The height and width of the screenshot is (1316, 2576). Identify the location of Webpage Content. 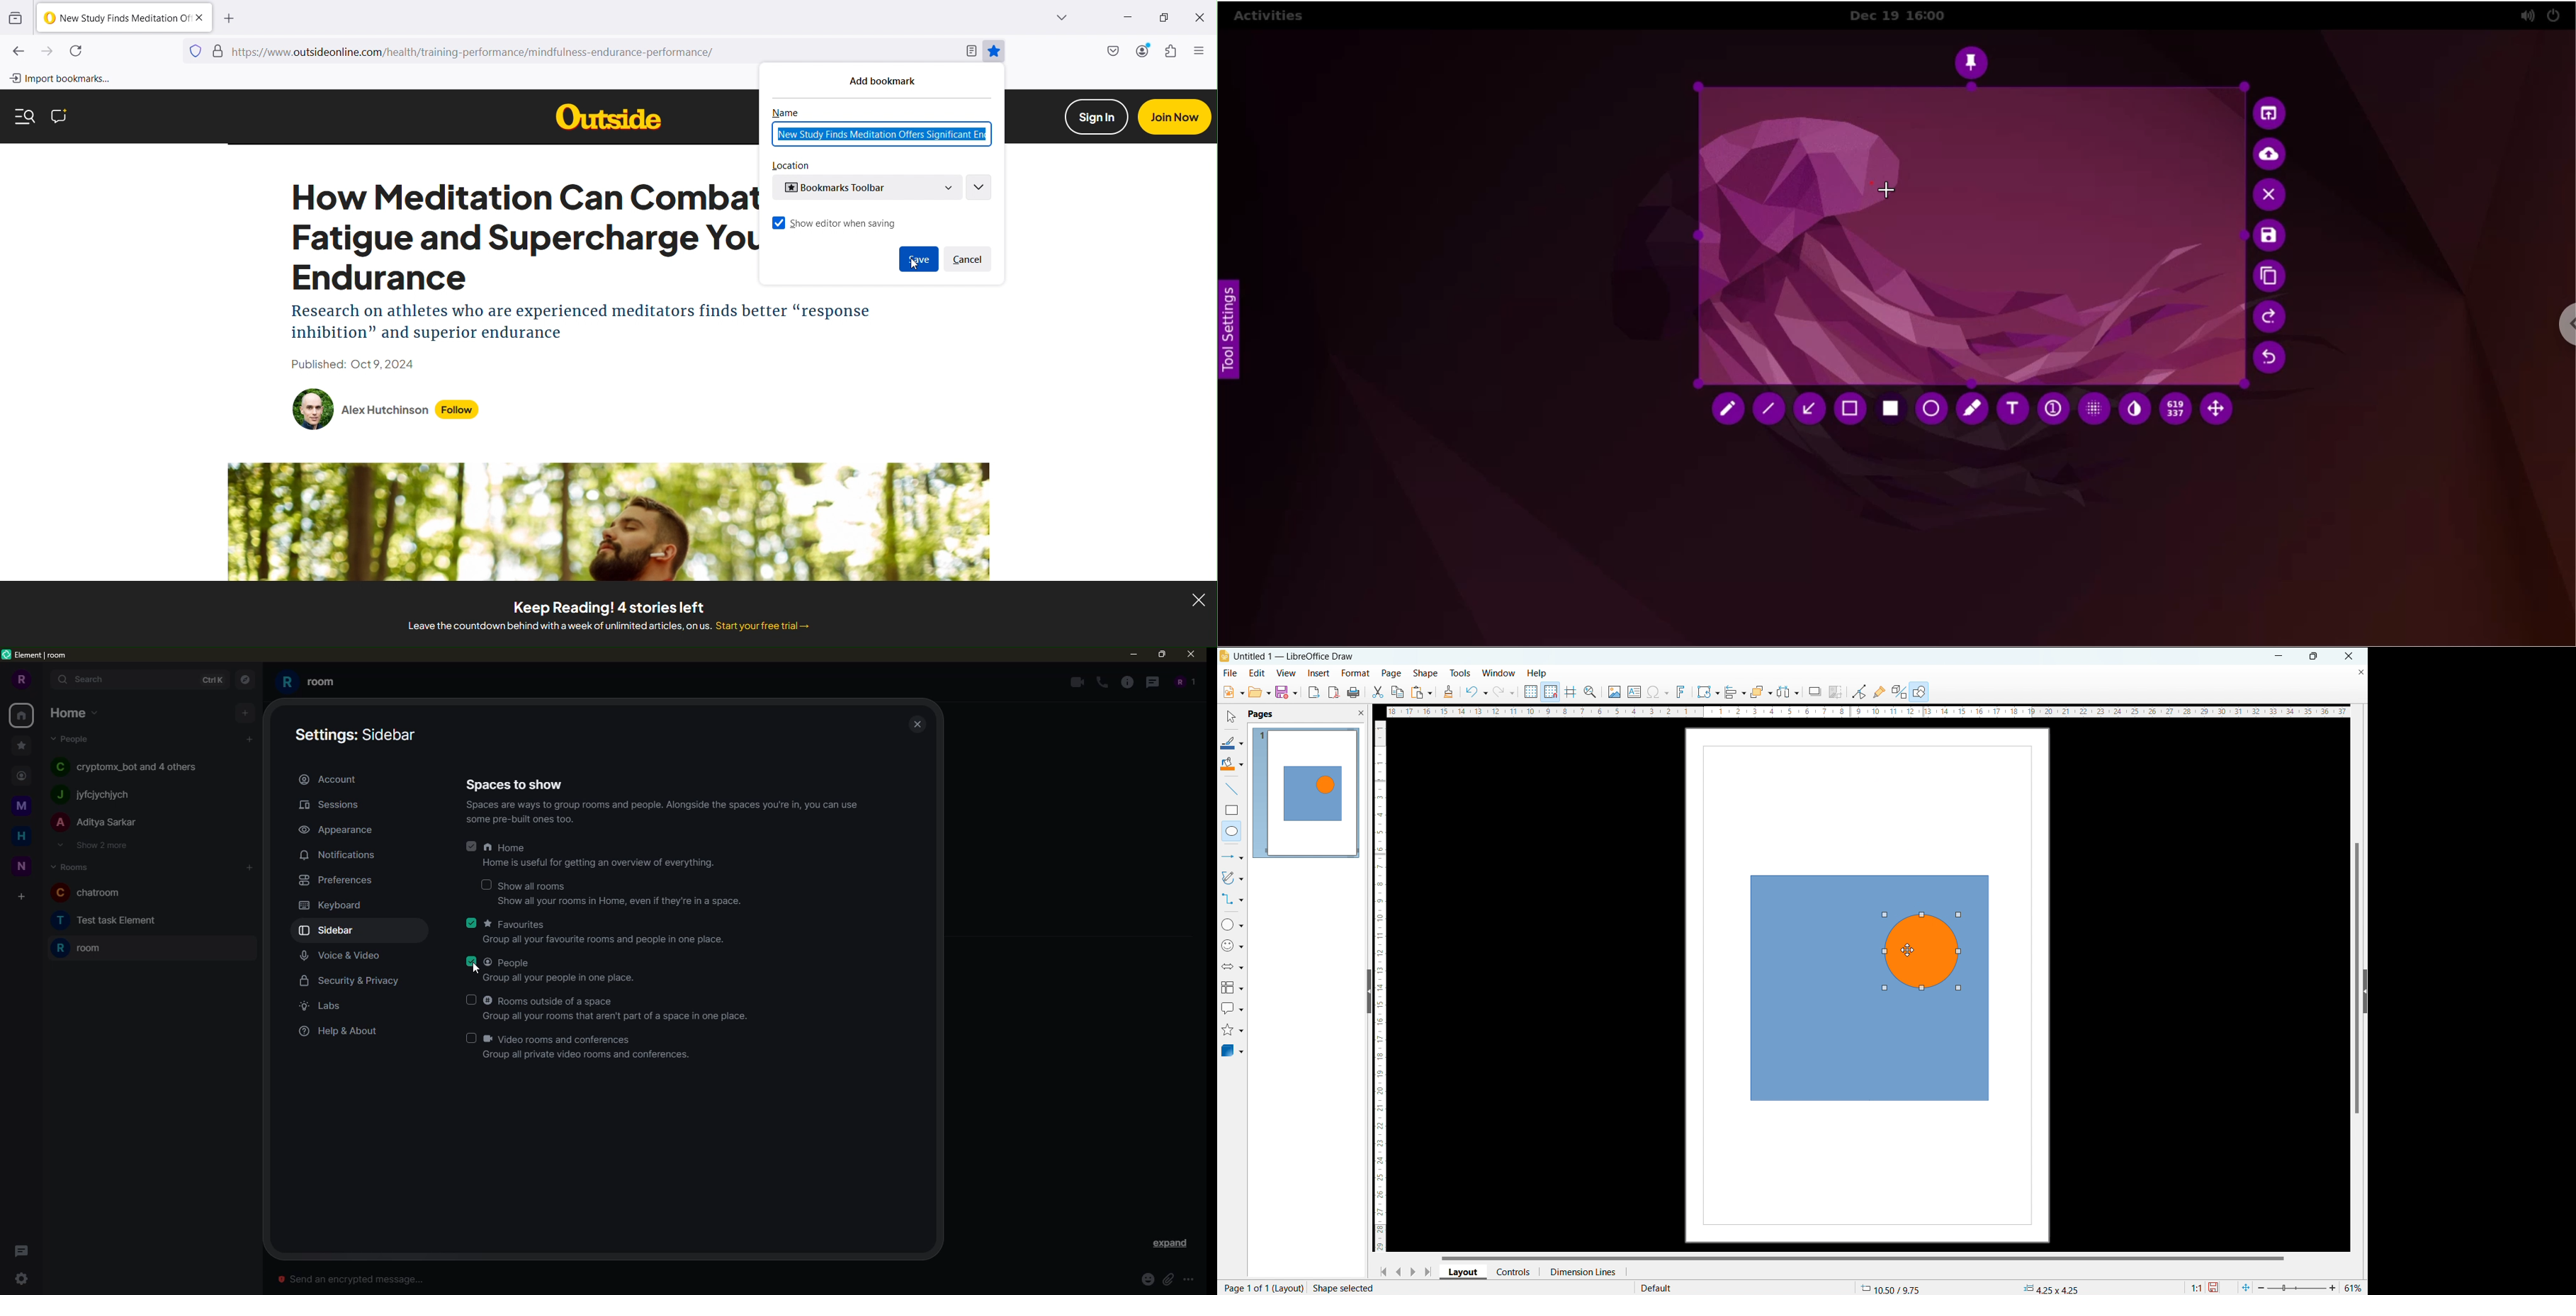
(523, 278).